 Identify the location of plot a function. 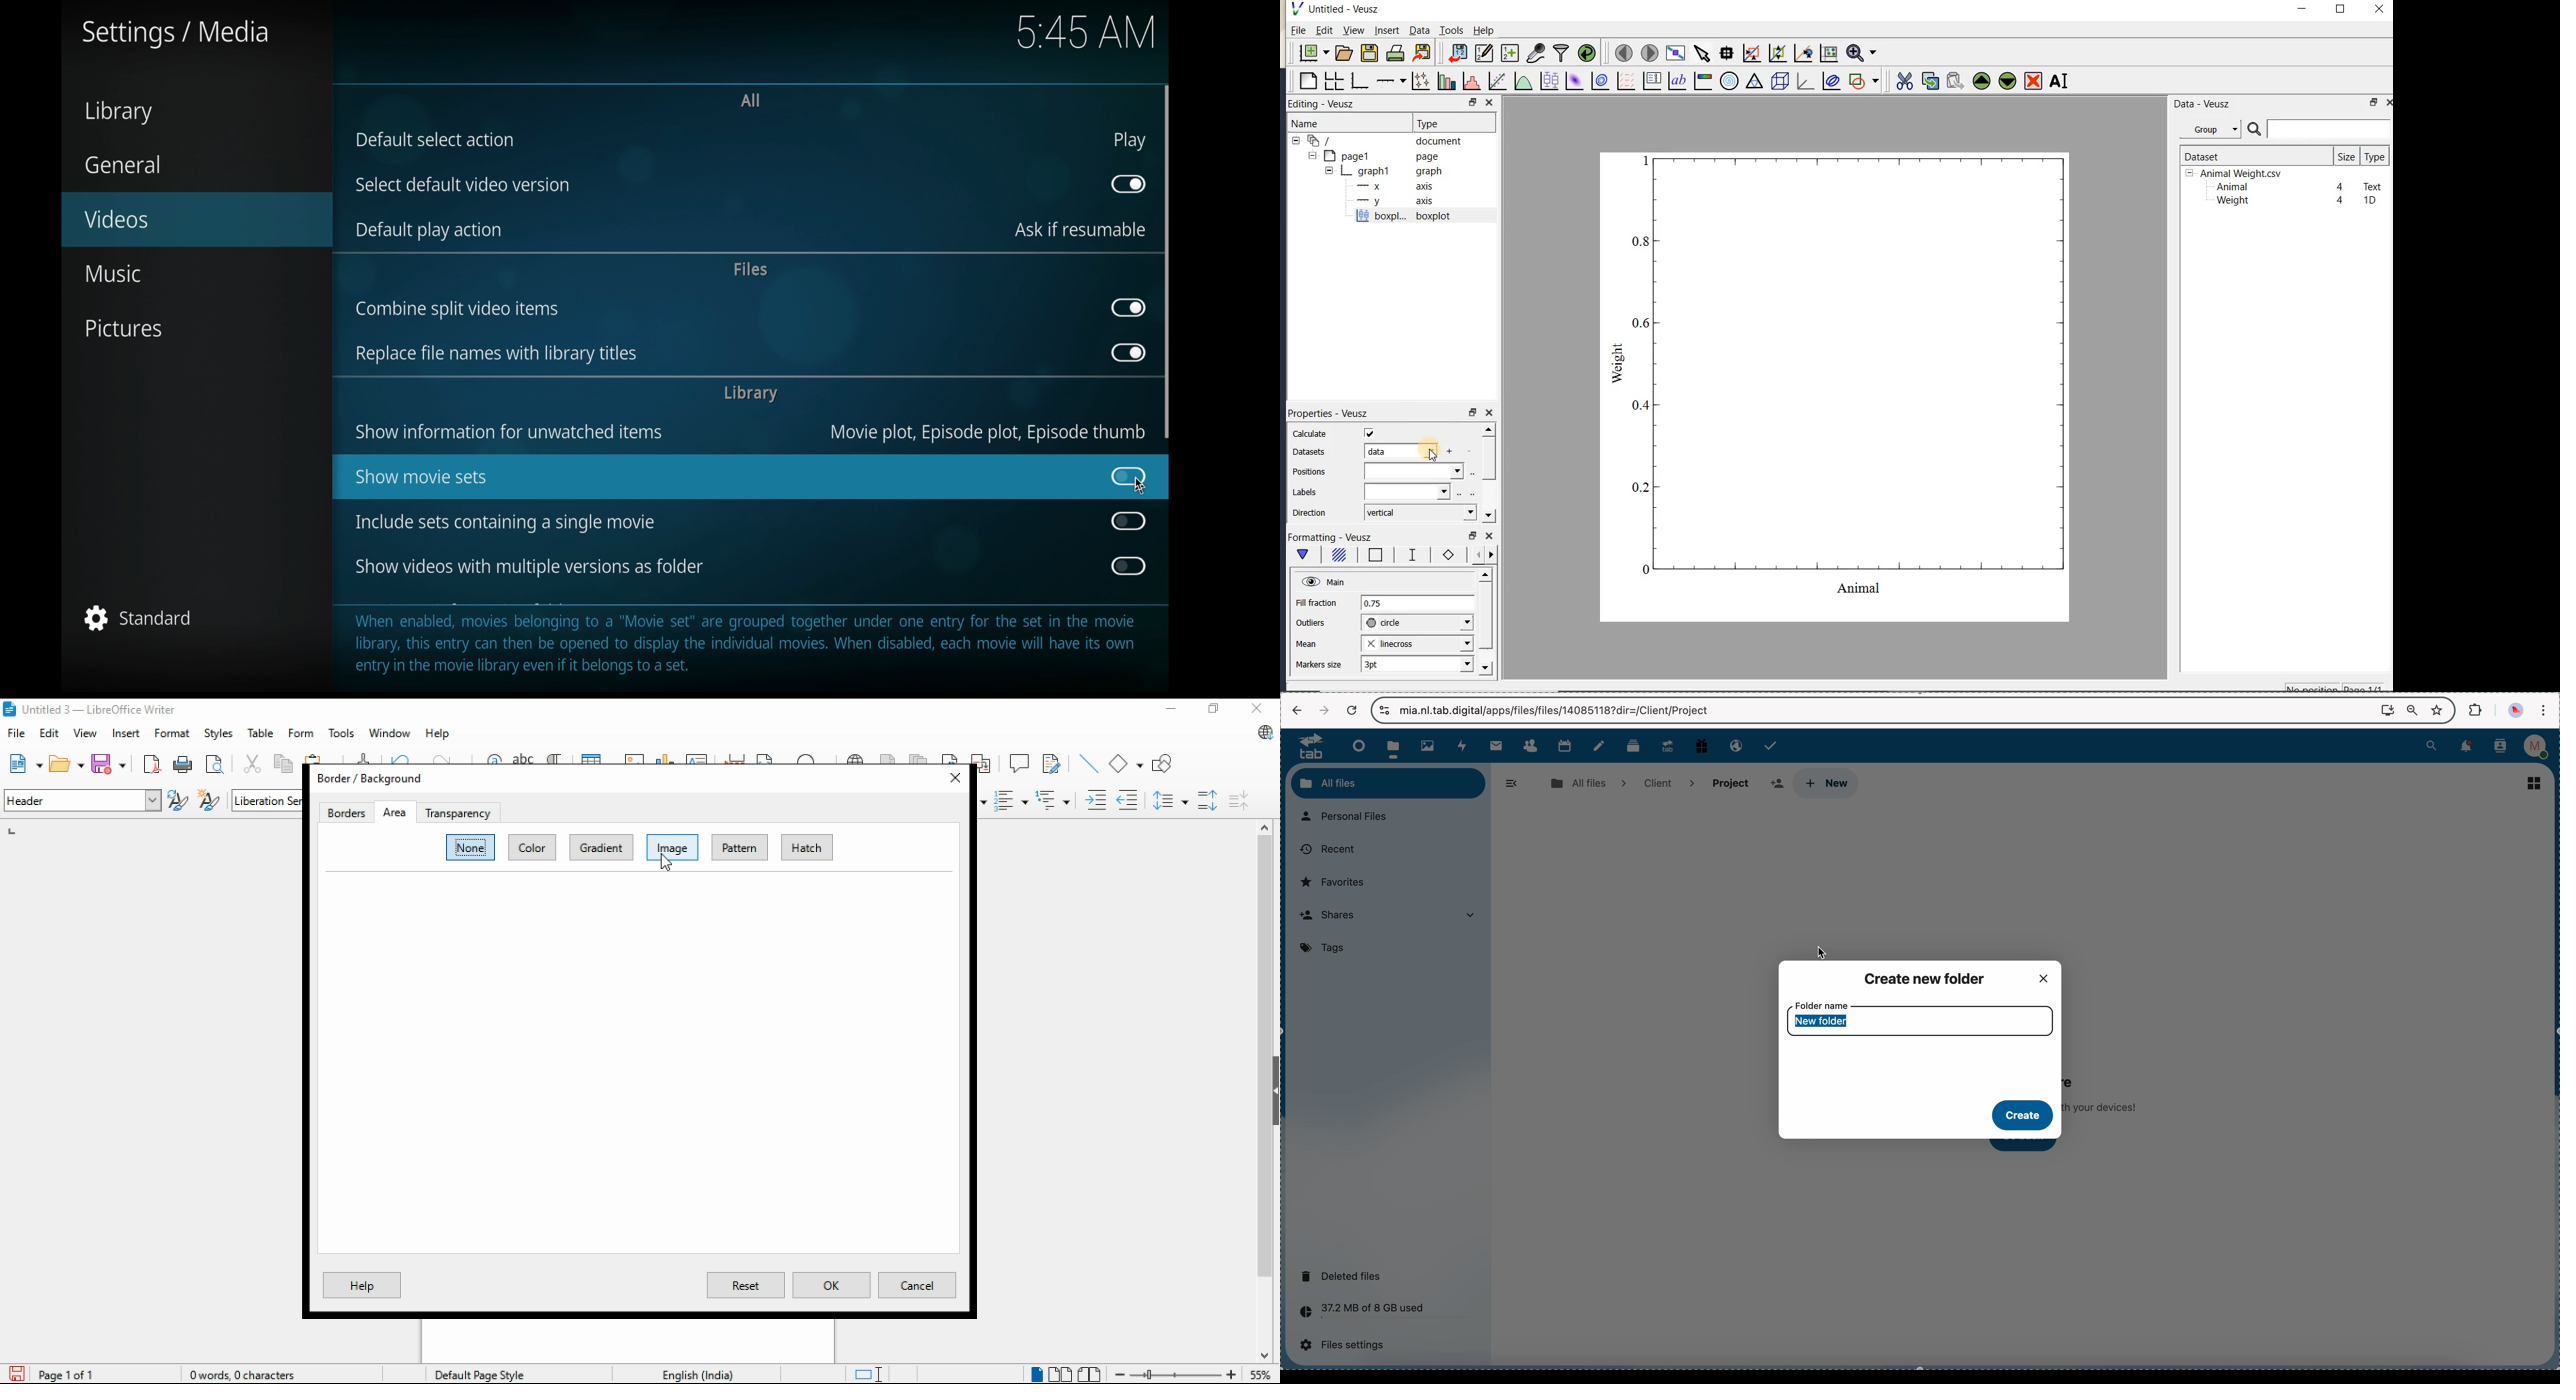
(1523, 83).